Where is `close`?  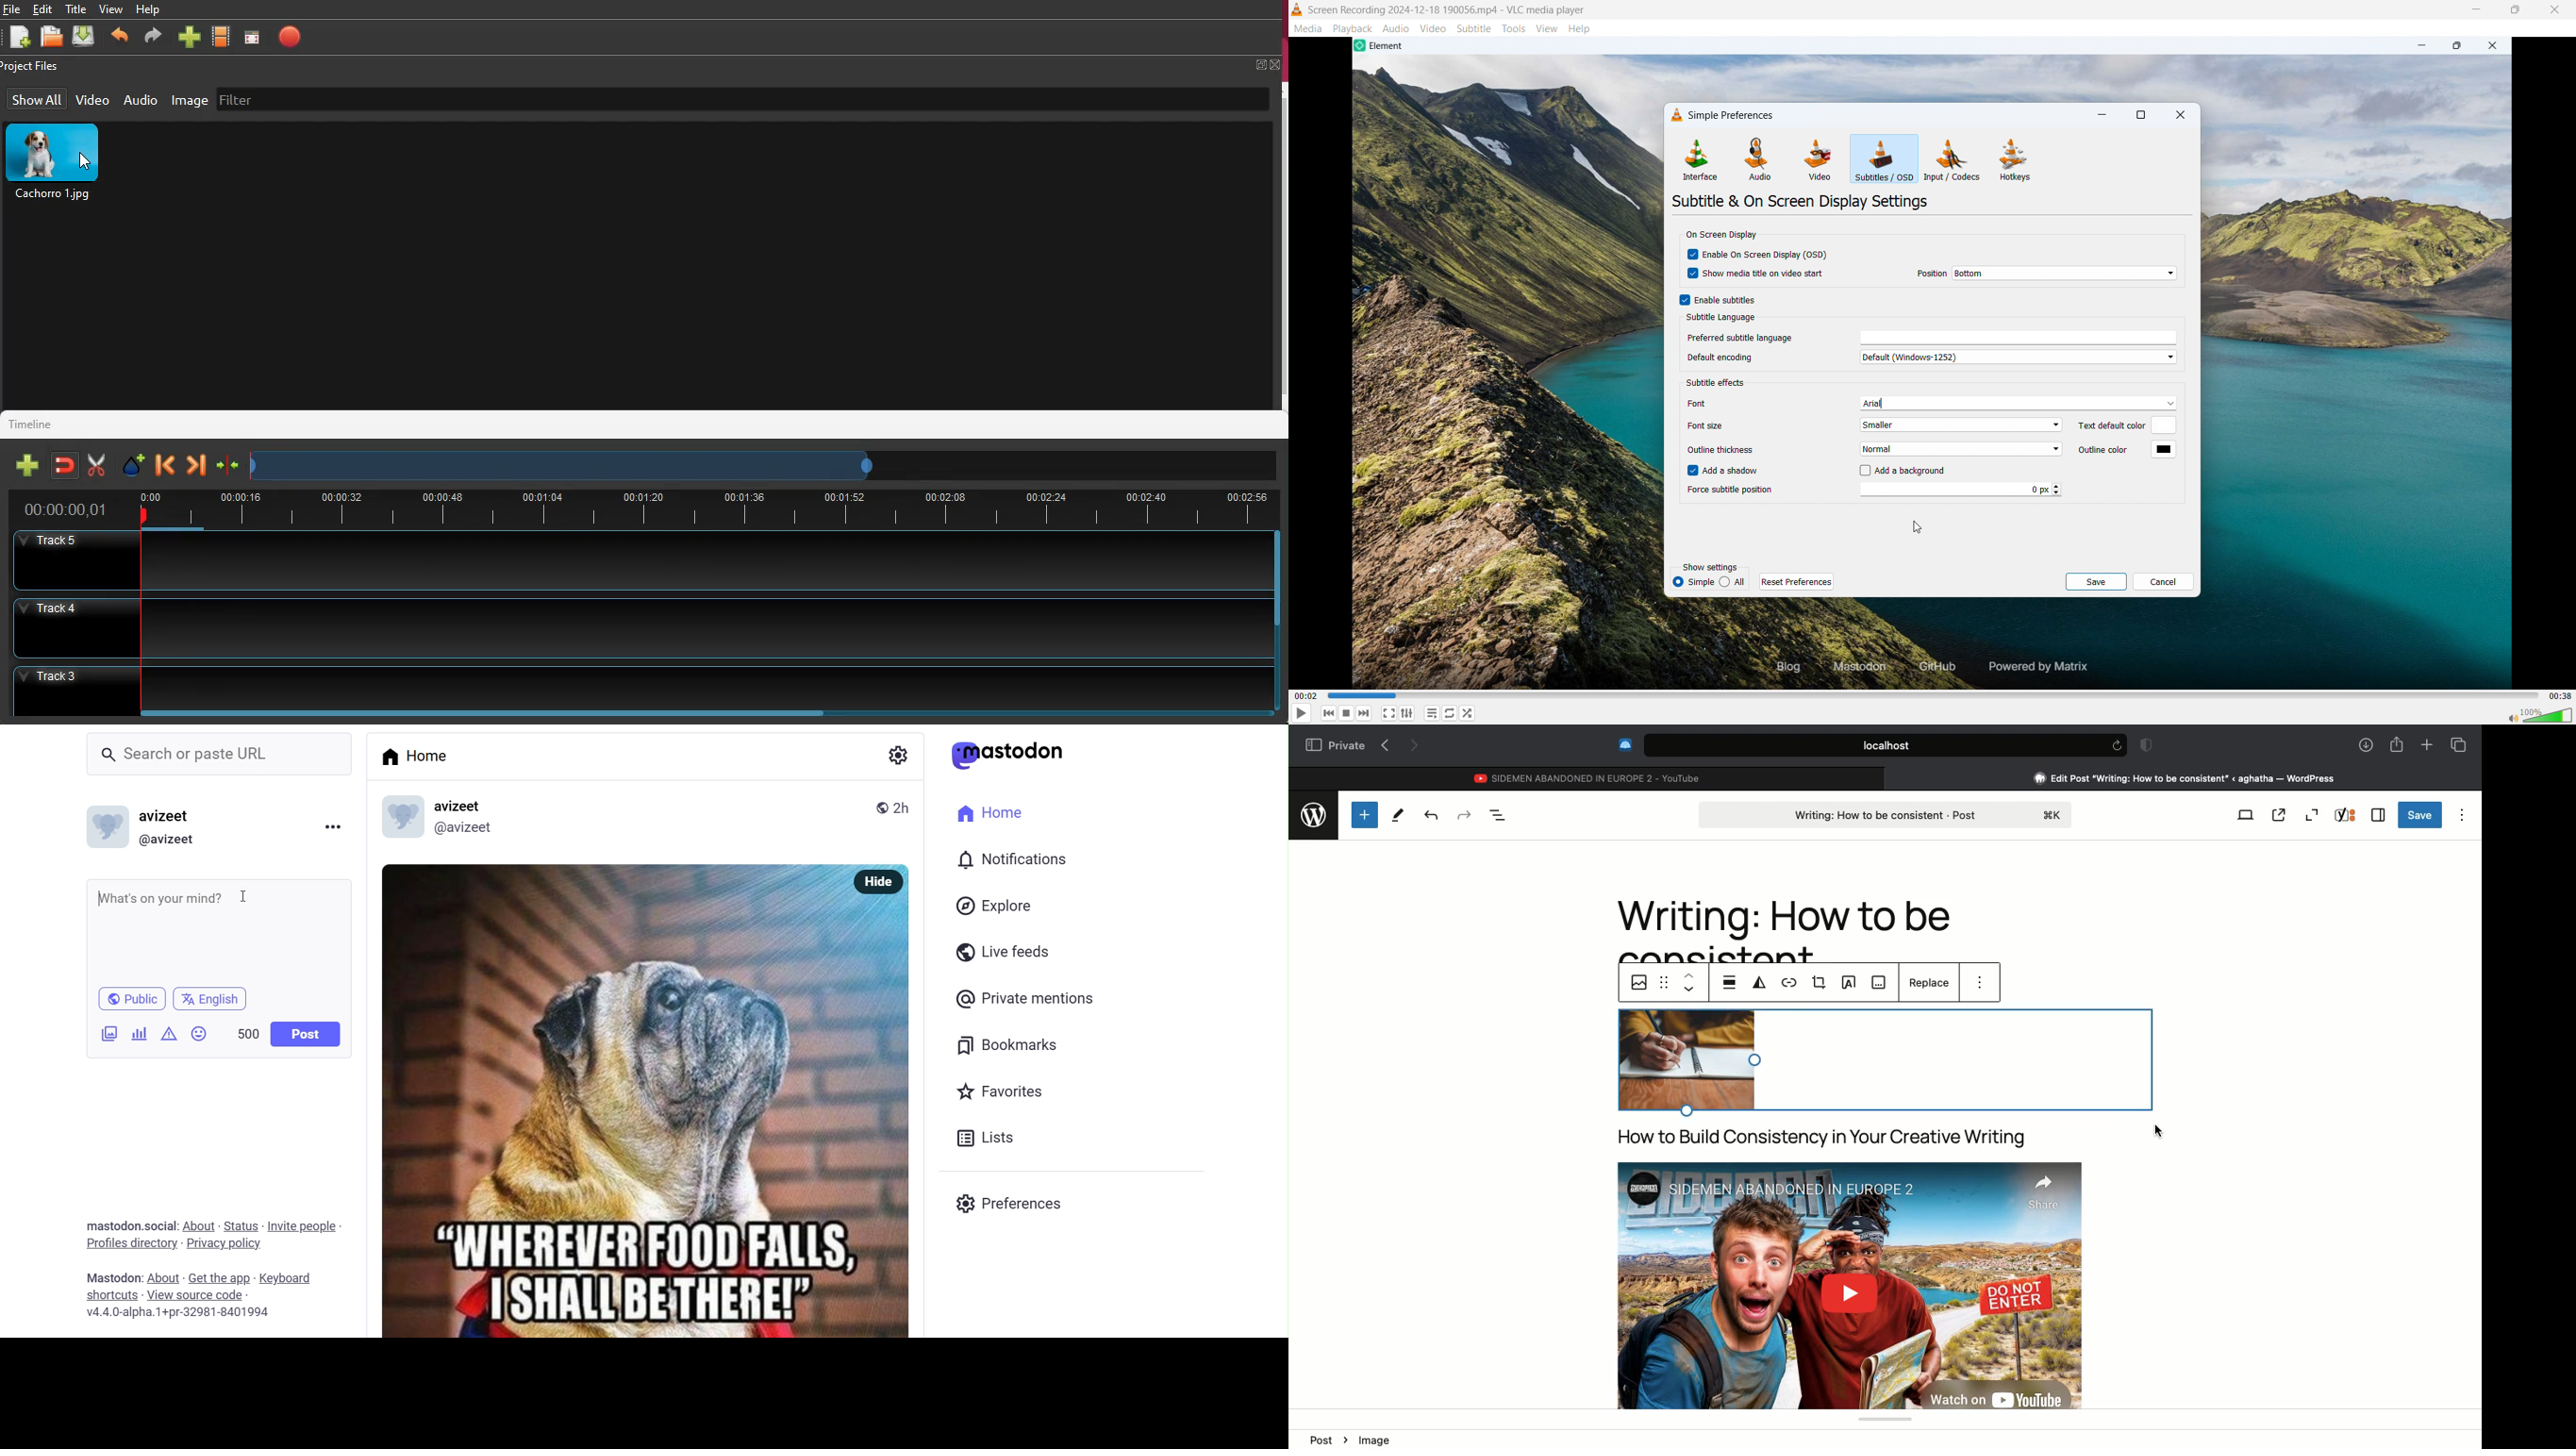 close is located at coordinates (1893, 778).